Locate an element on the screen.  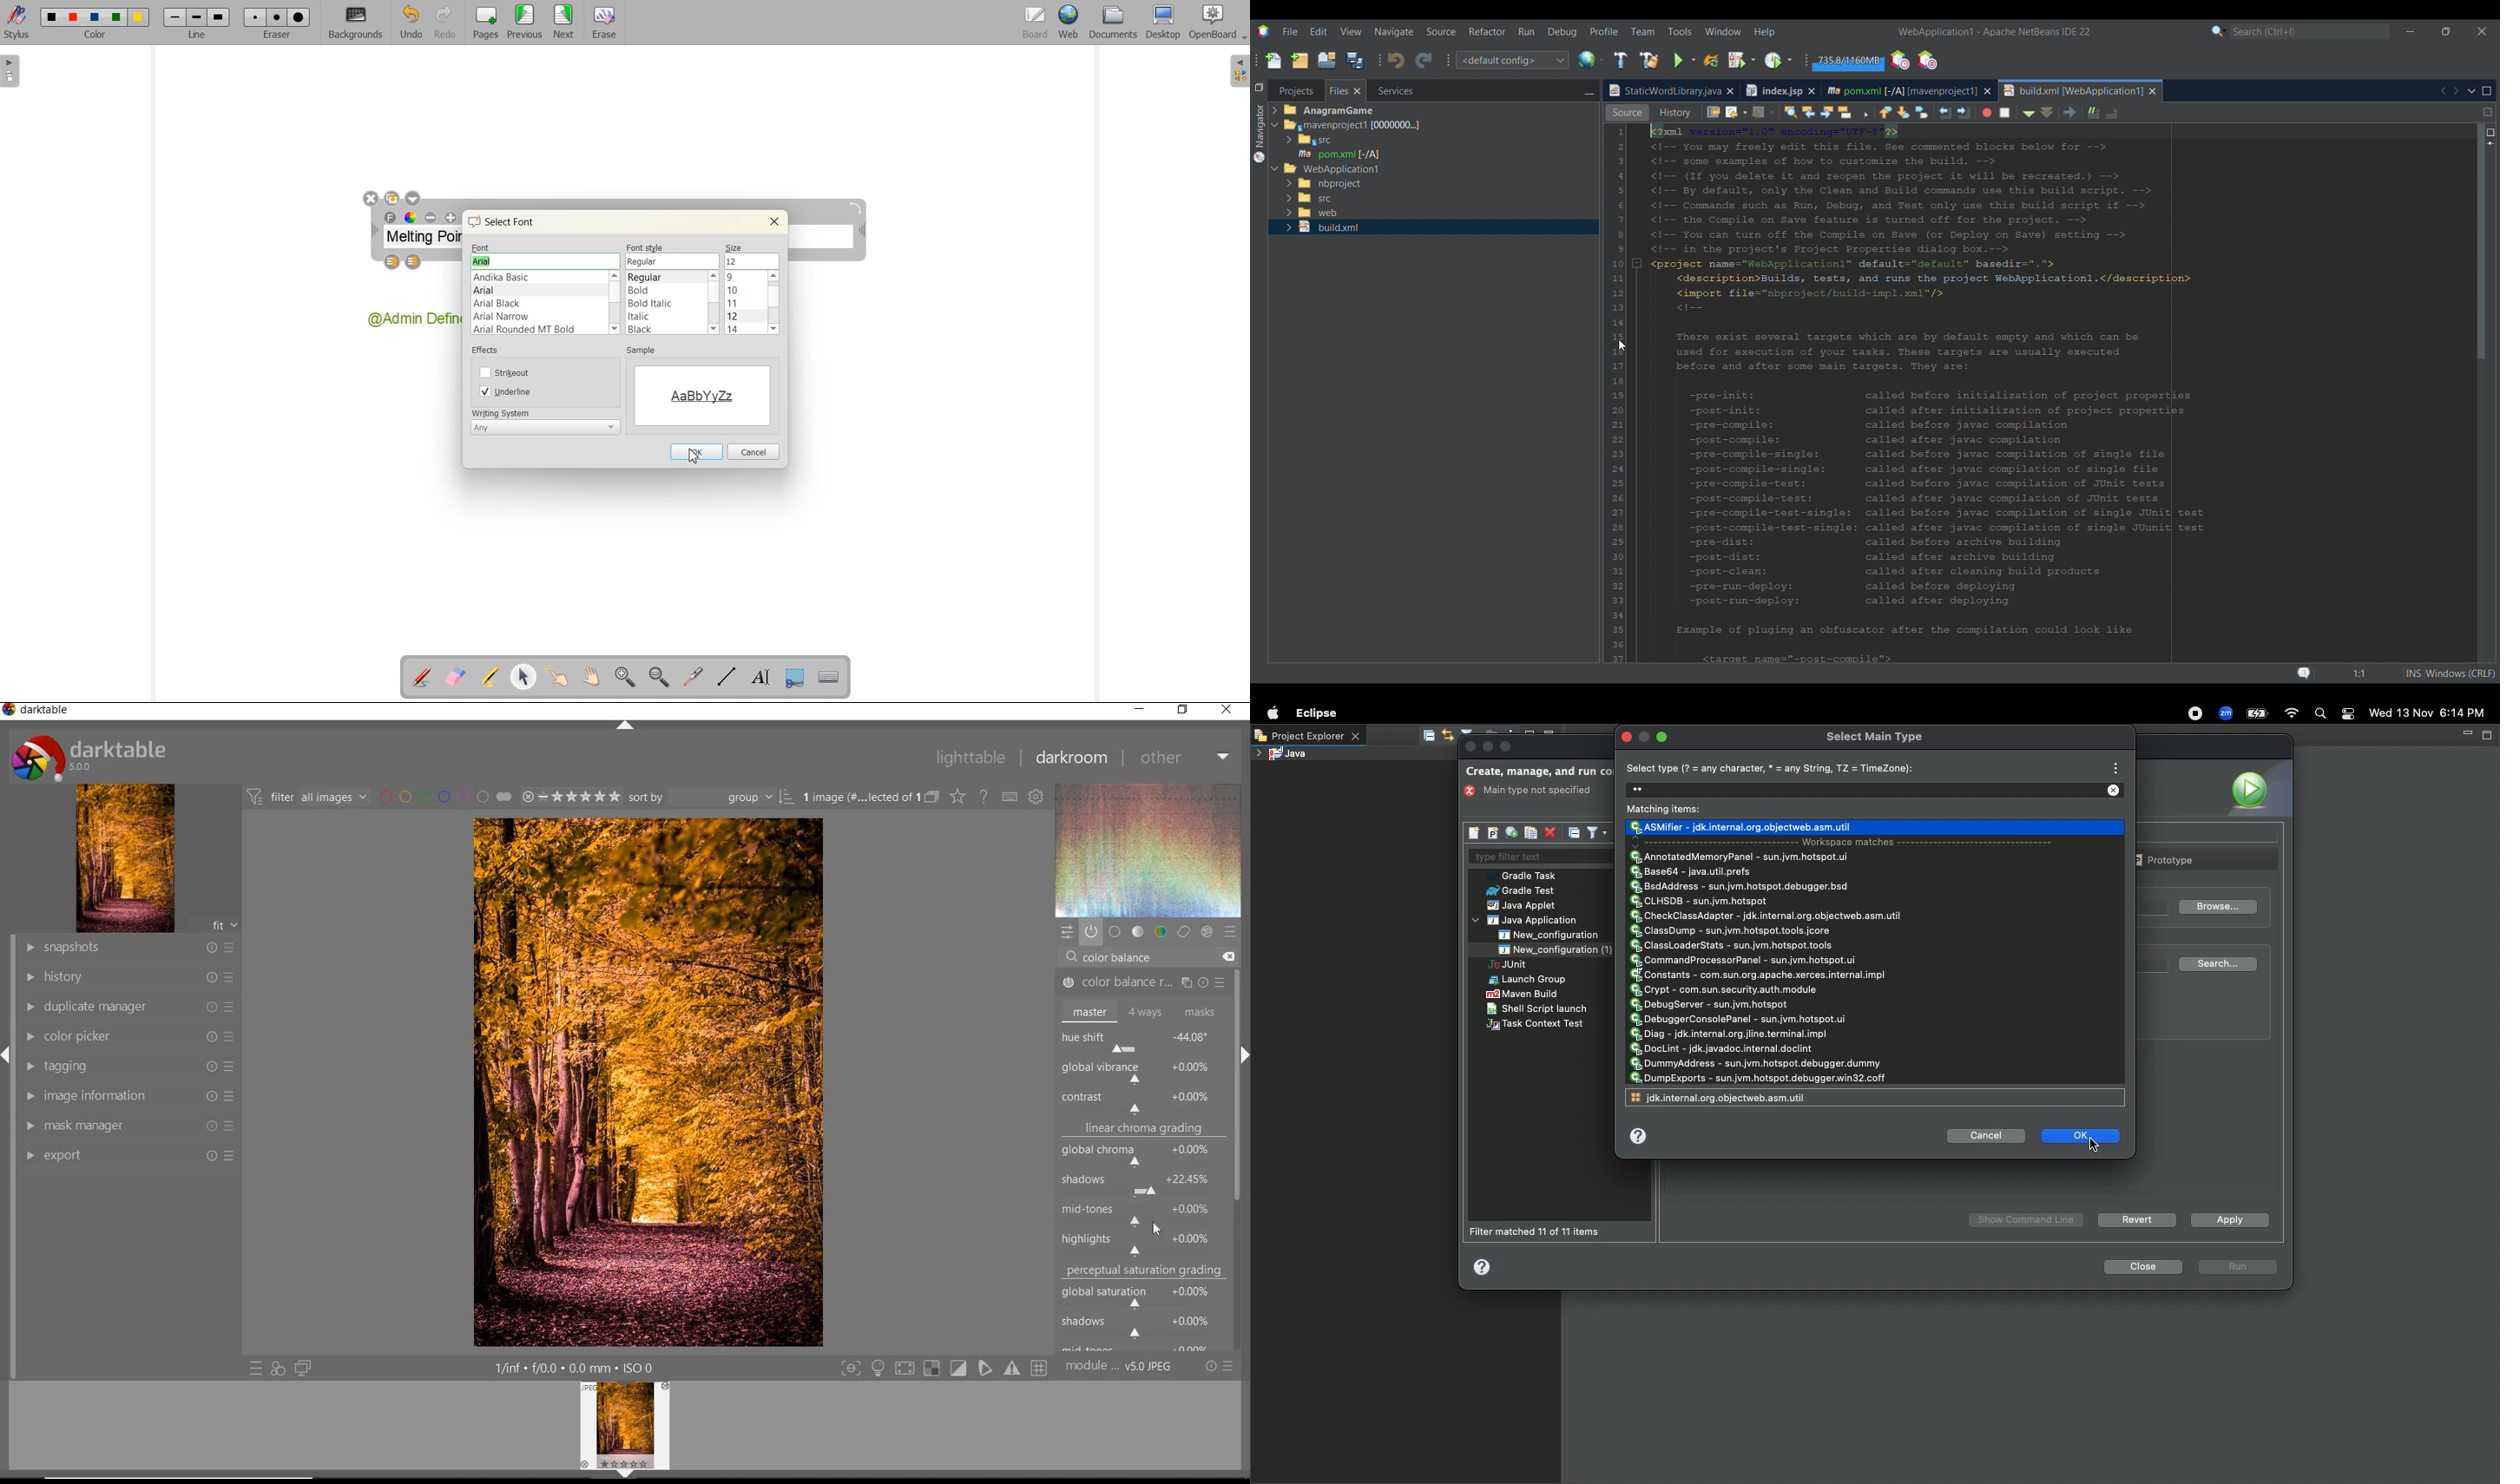
hue shift is located at coordinates (1143, 1040).